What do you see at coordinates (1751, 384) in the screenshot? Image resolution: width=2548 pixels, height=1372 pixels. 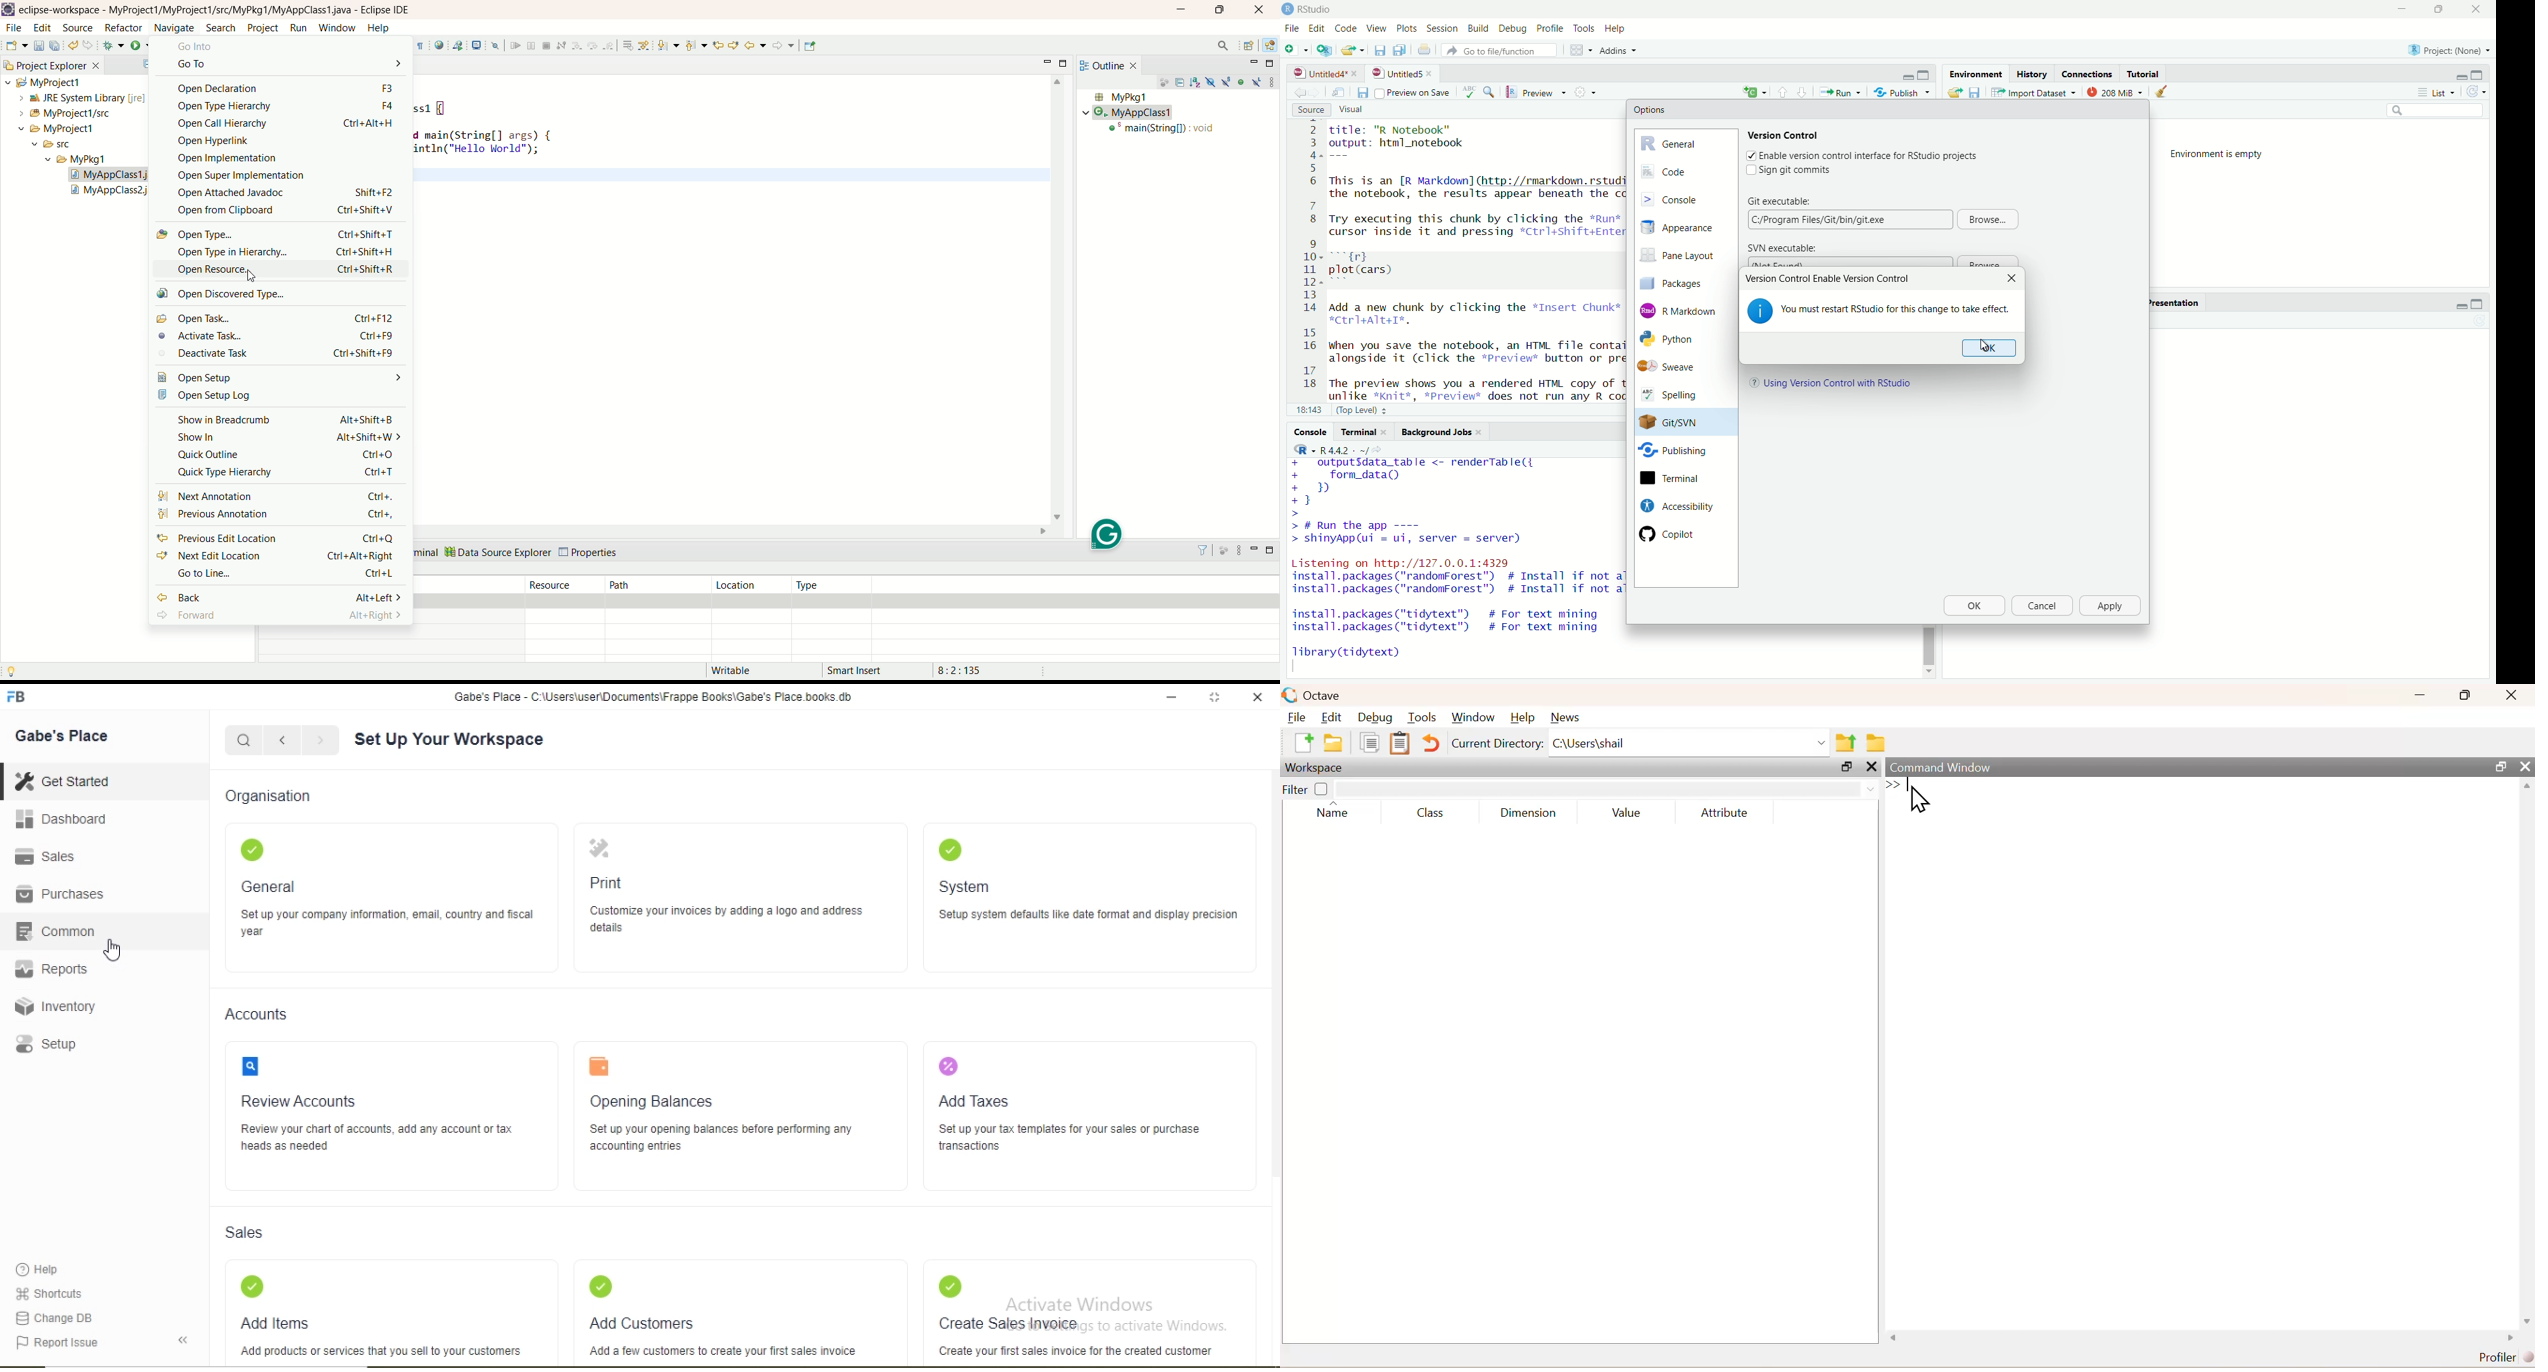 I see `?` at bounding box center [1751, 384].